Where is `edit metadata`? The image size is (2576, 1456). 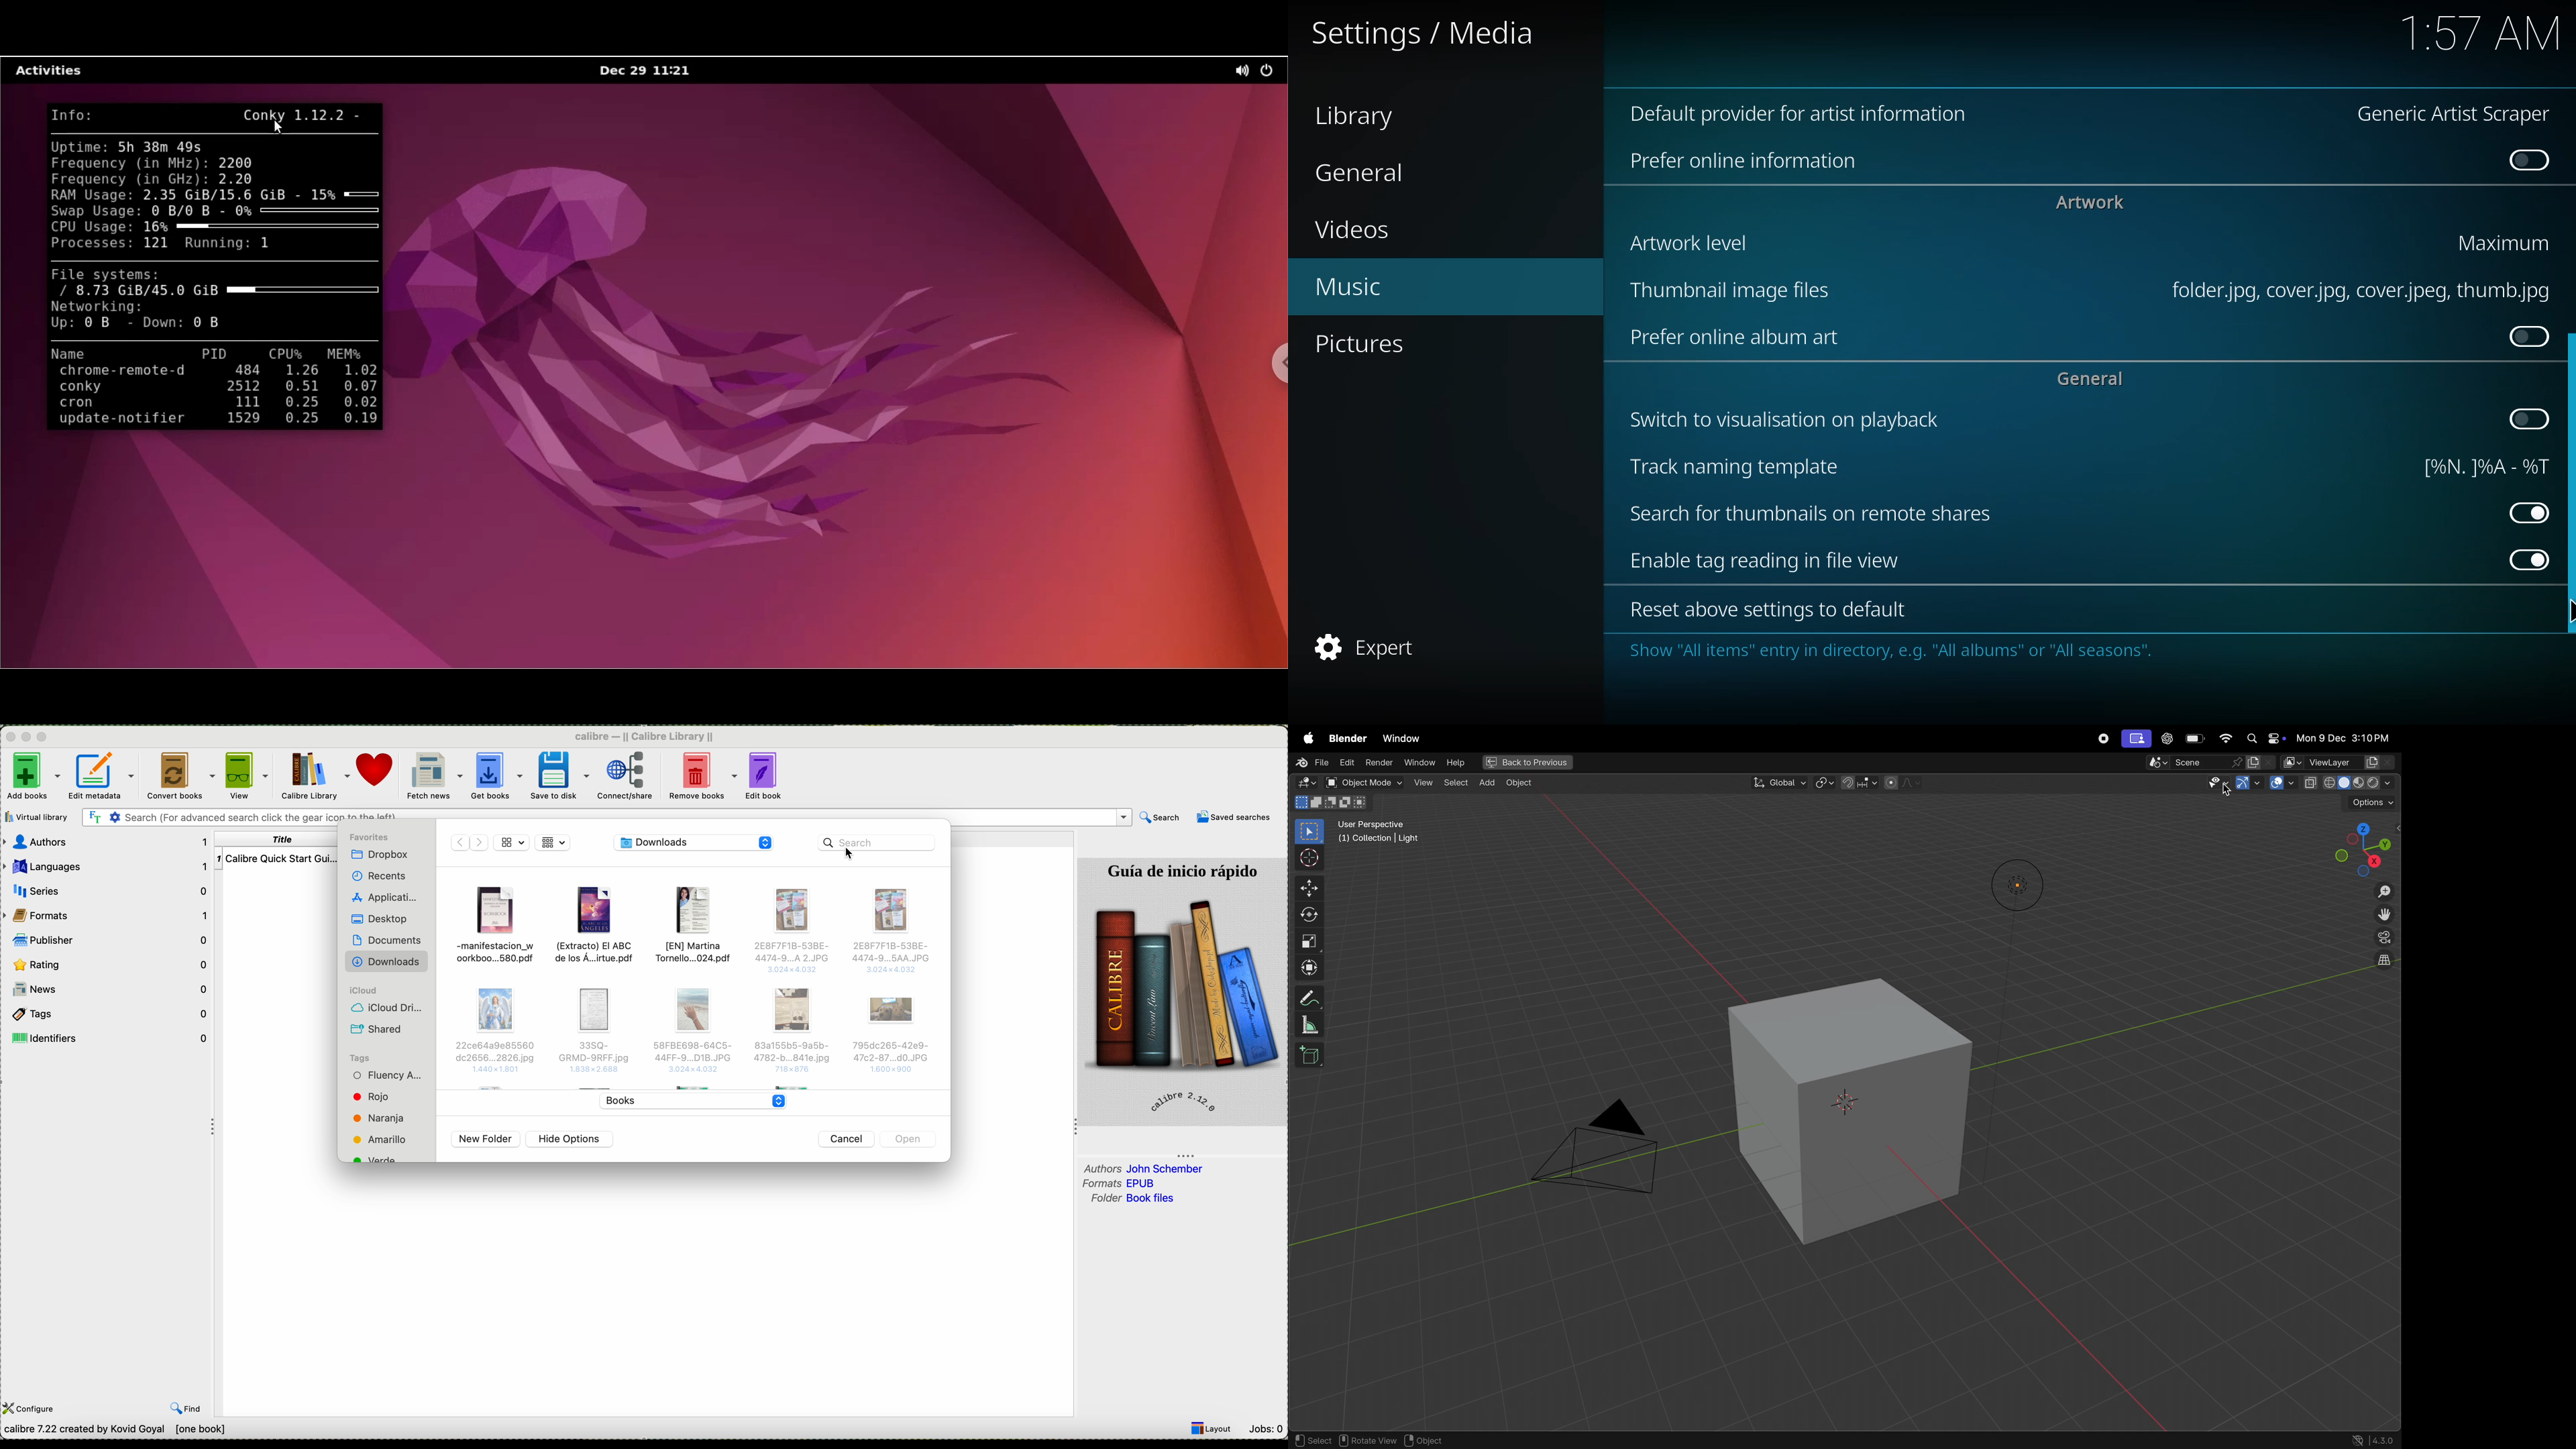 edit metadata is located at coordinates (104, 775).